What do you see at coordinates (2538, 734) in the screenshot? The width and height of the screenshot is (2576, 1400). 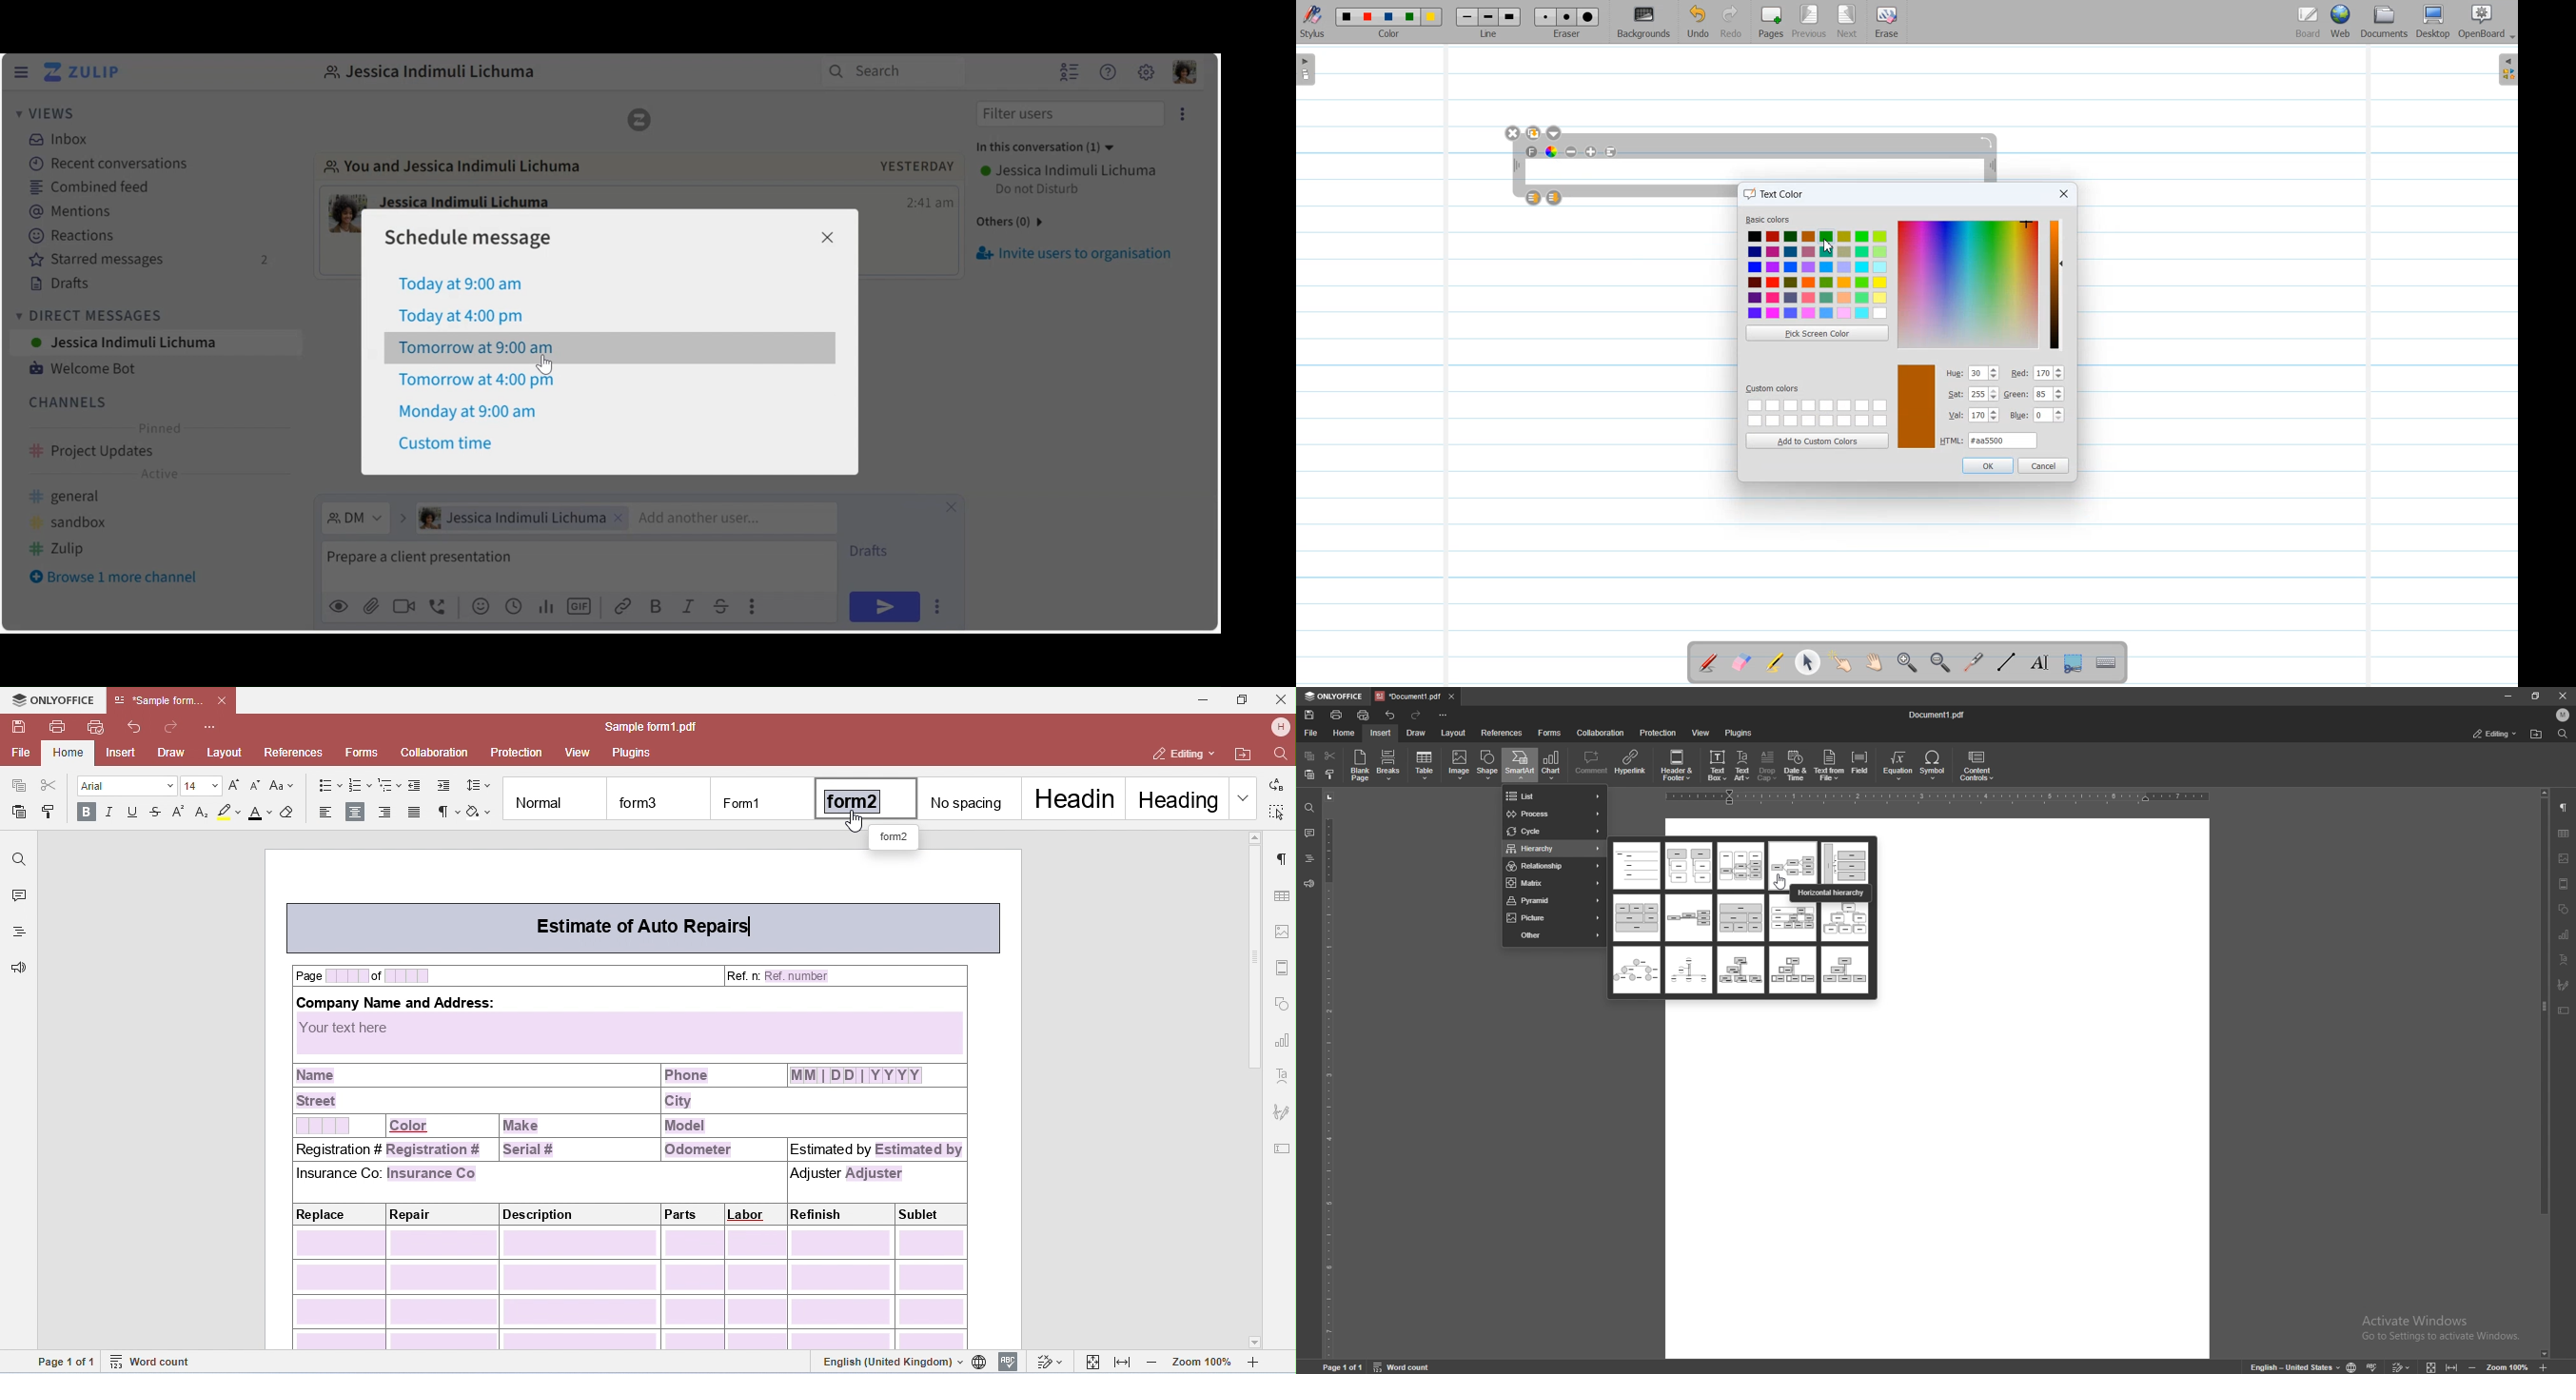 I see `locate file` at bounding box center [2538, 734].